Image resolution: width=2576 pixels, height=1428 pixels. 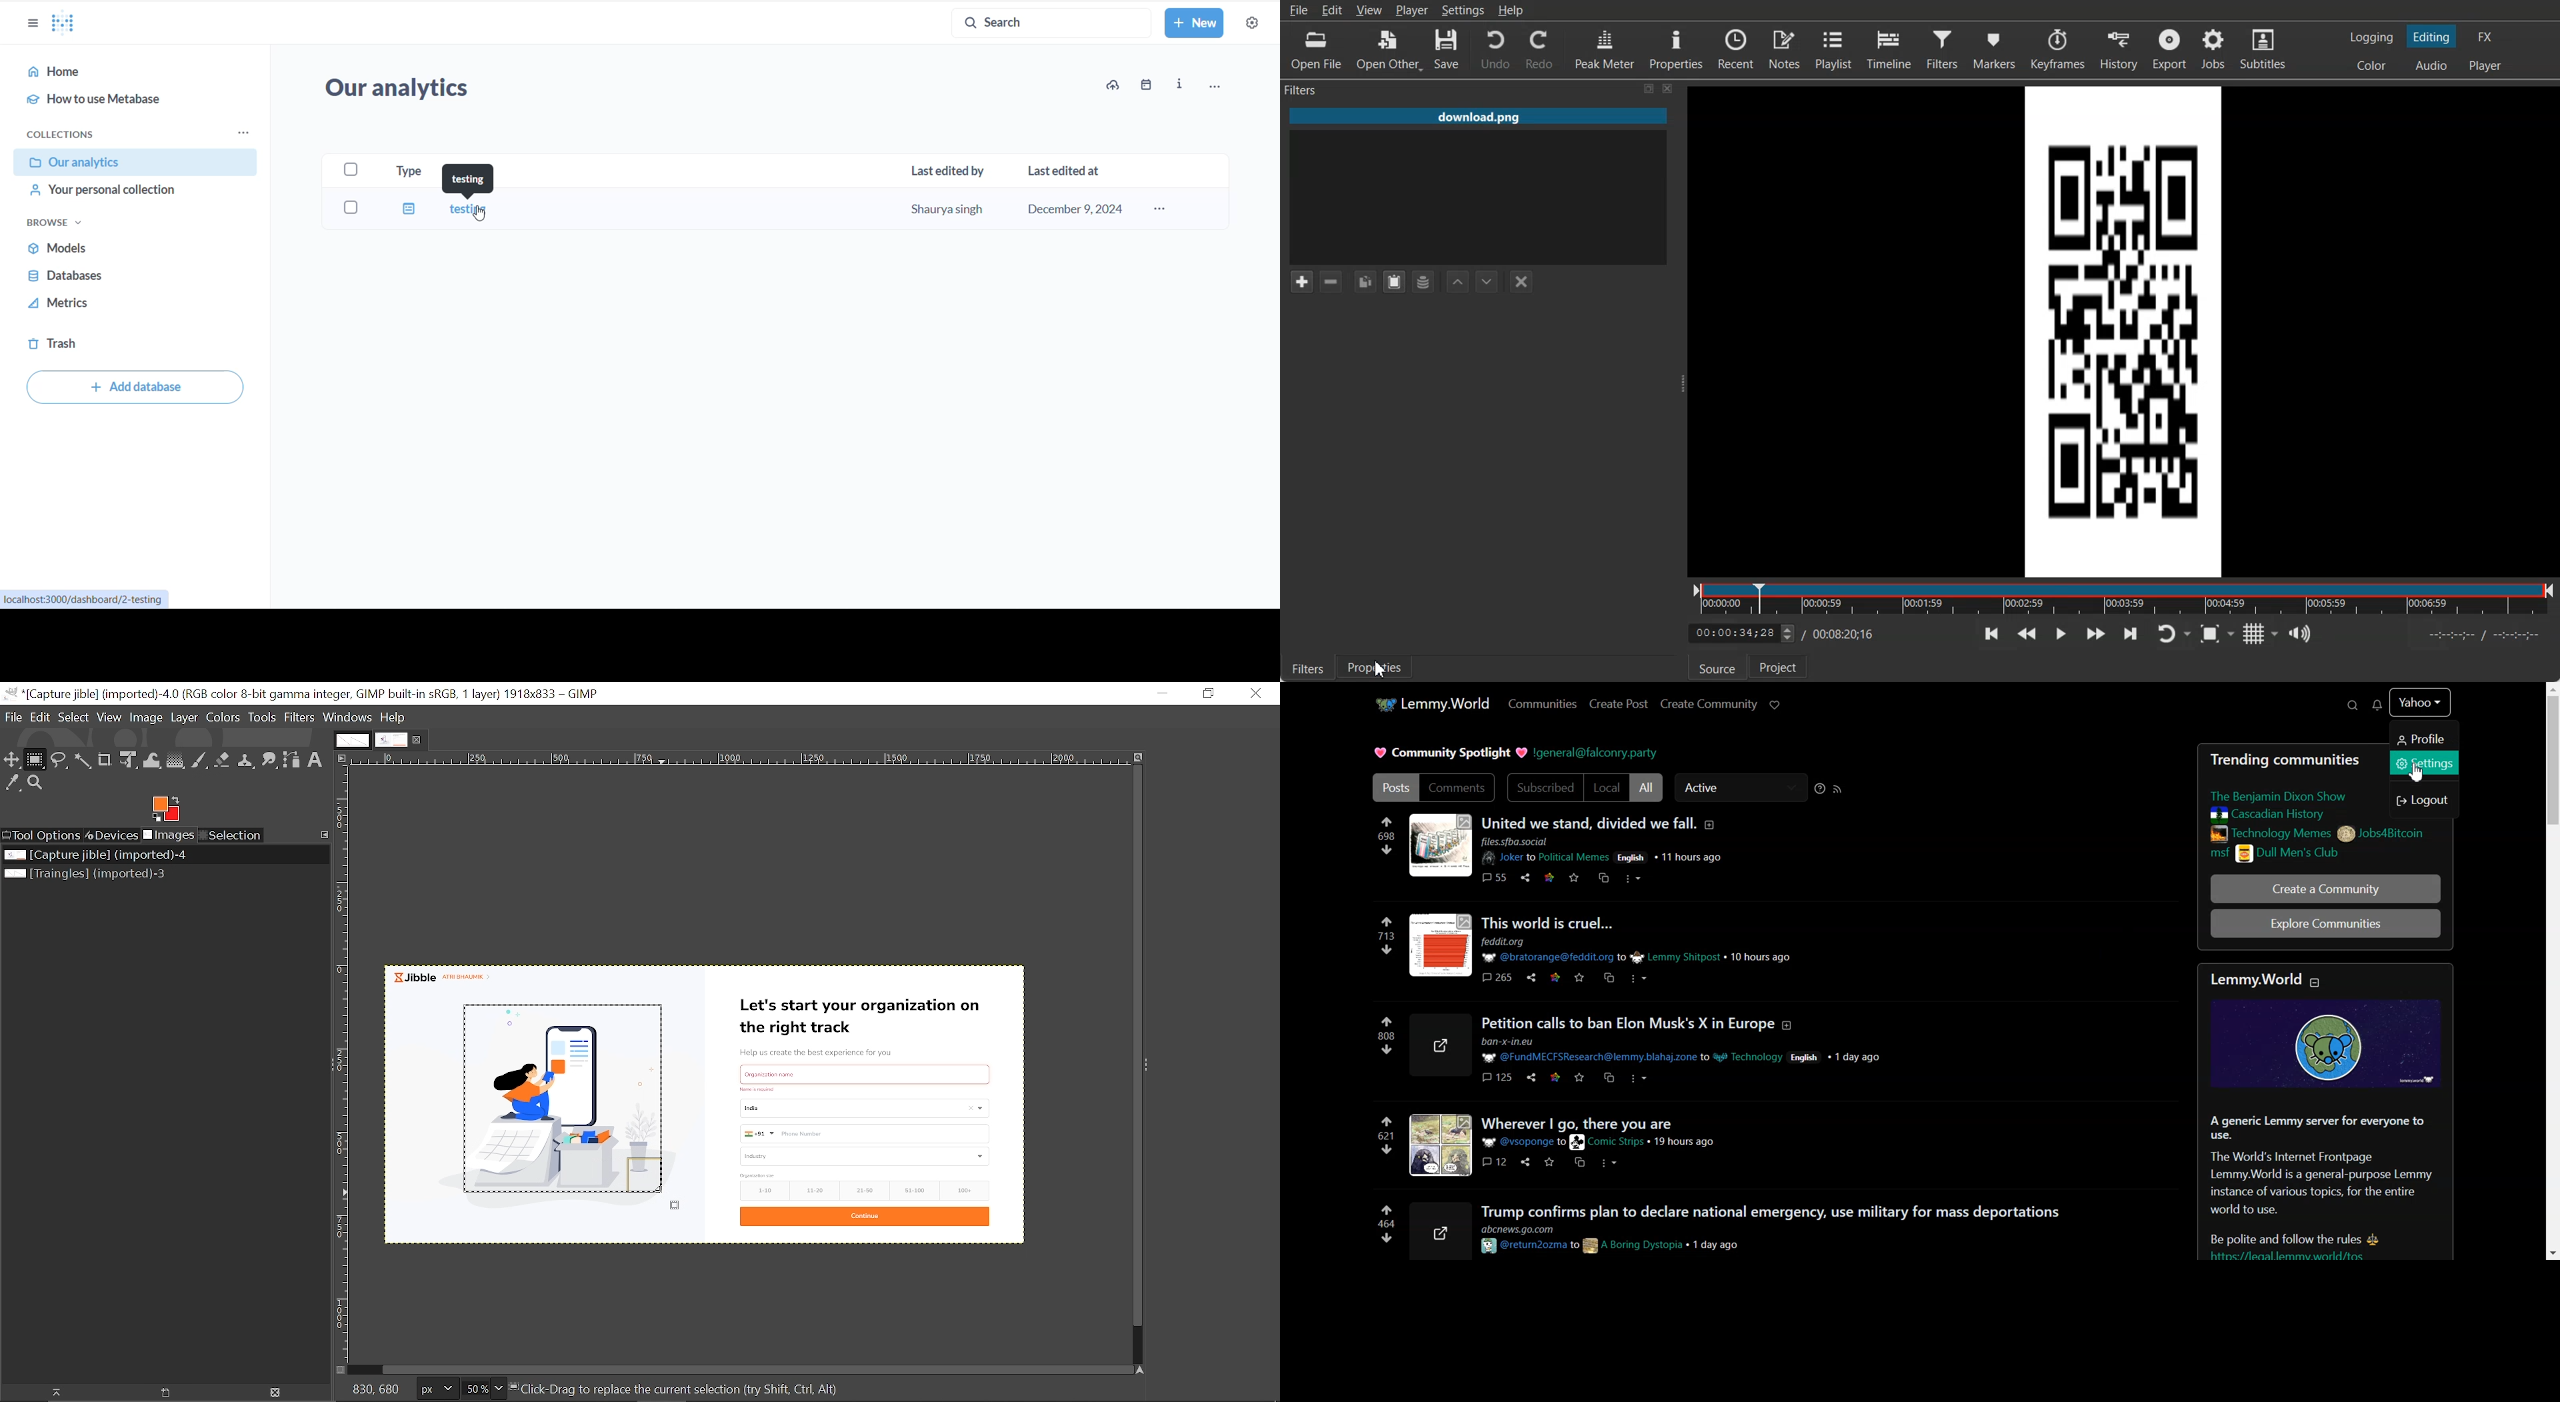 I want to click on Subscribed, so click(x=1544, y=787).